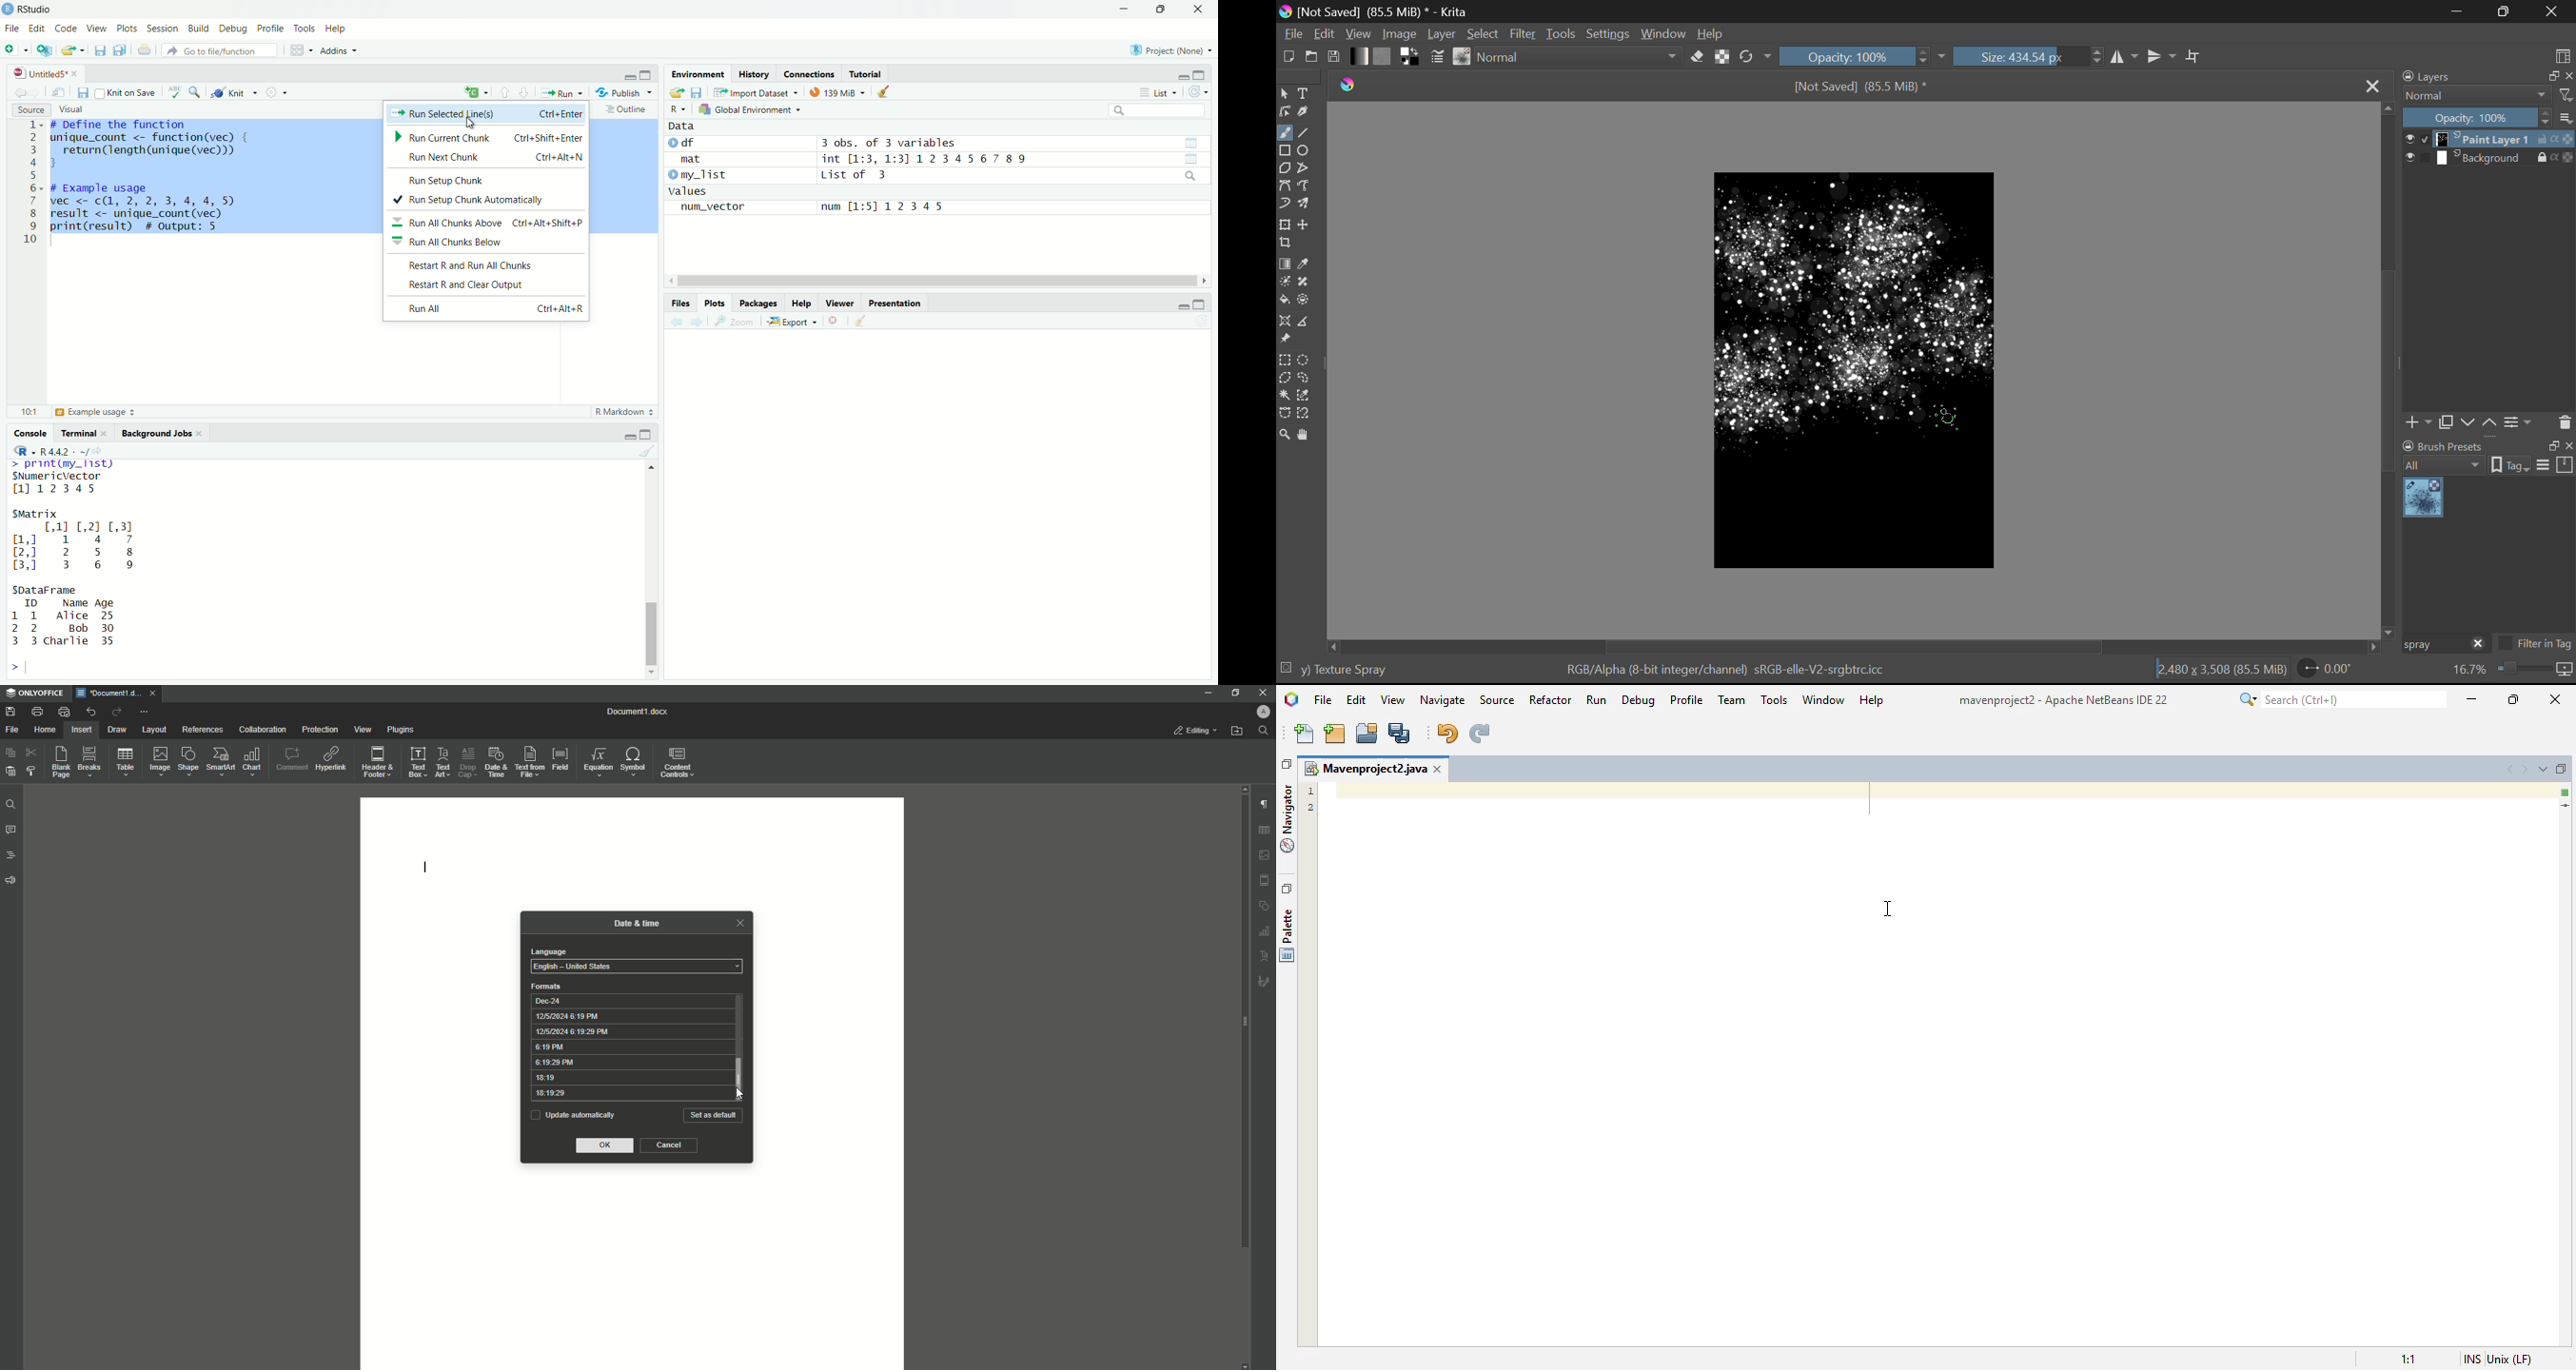  I want to click on 10:1, so click(28, 412).